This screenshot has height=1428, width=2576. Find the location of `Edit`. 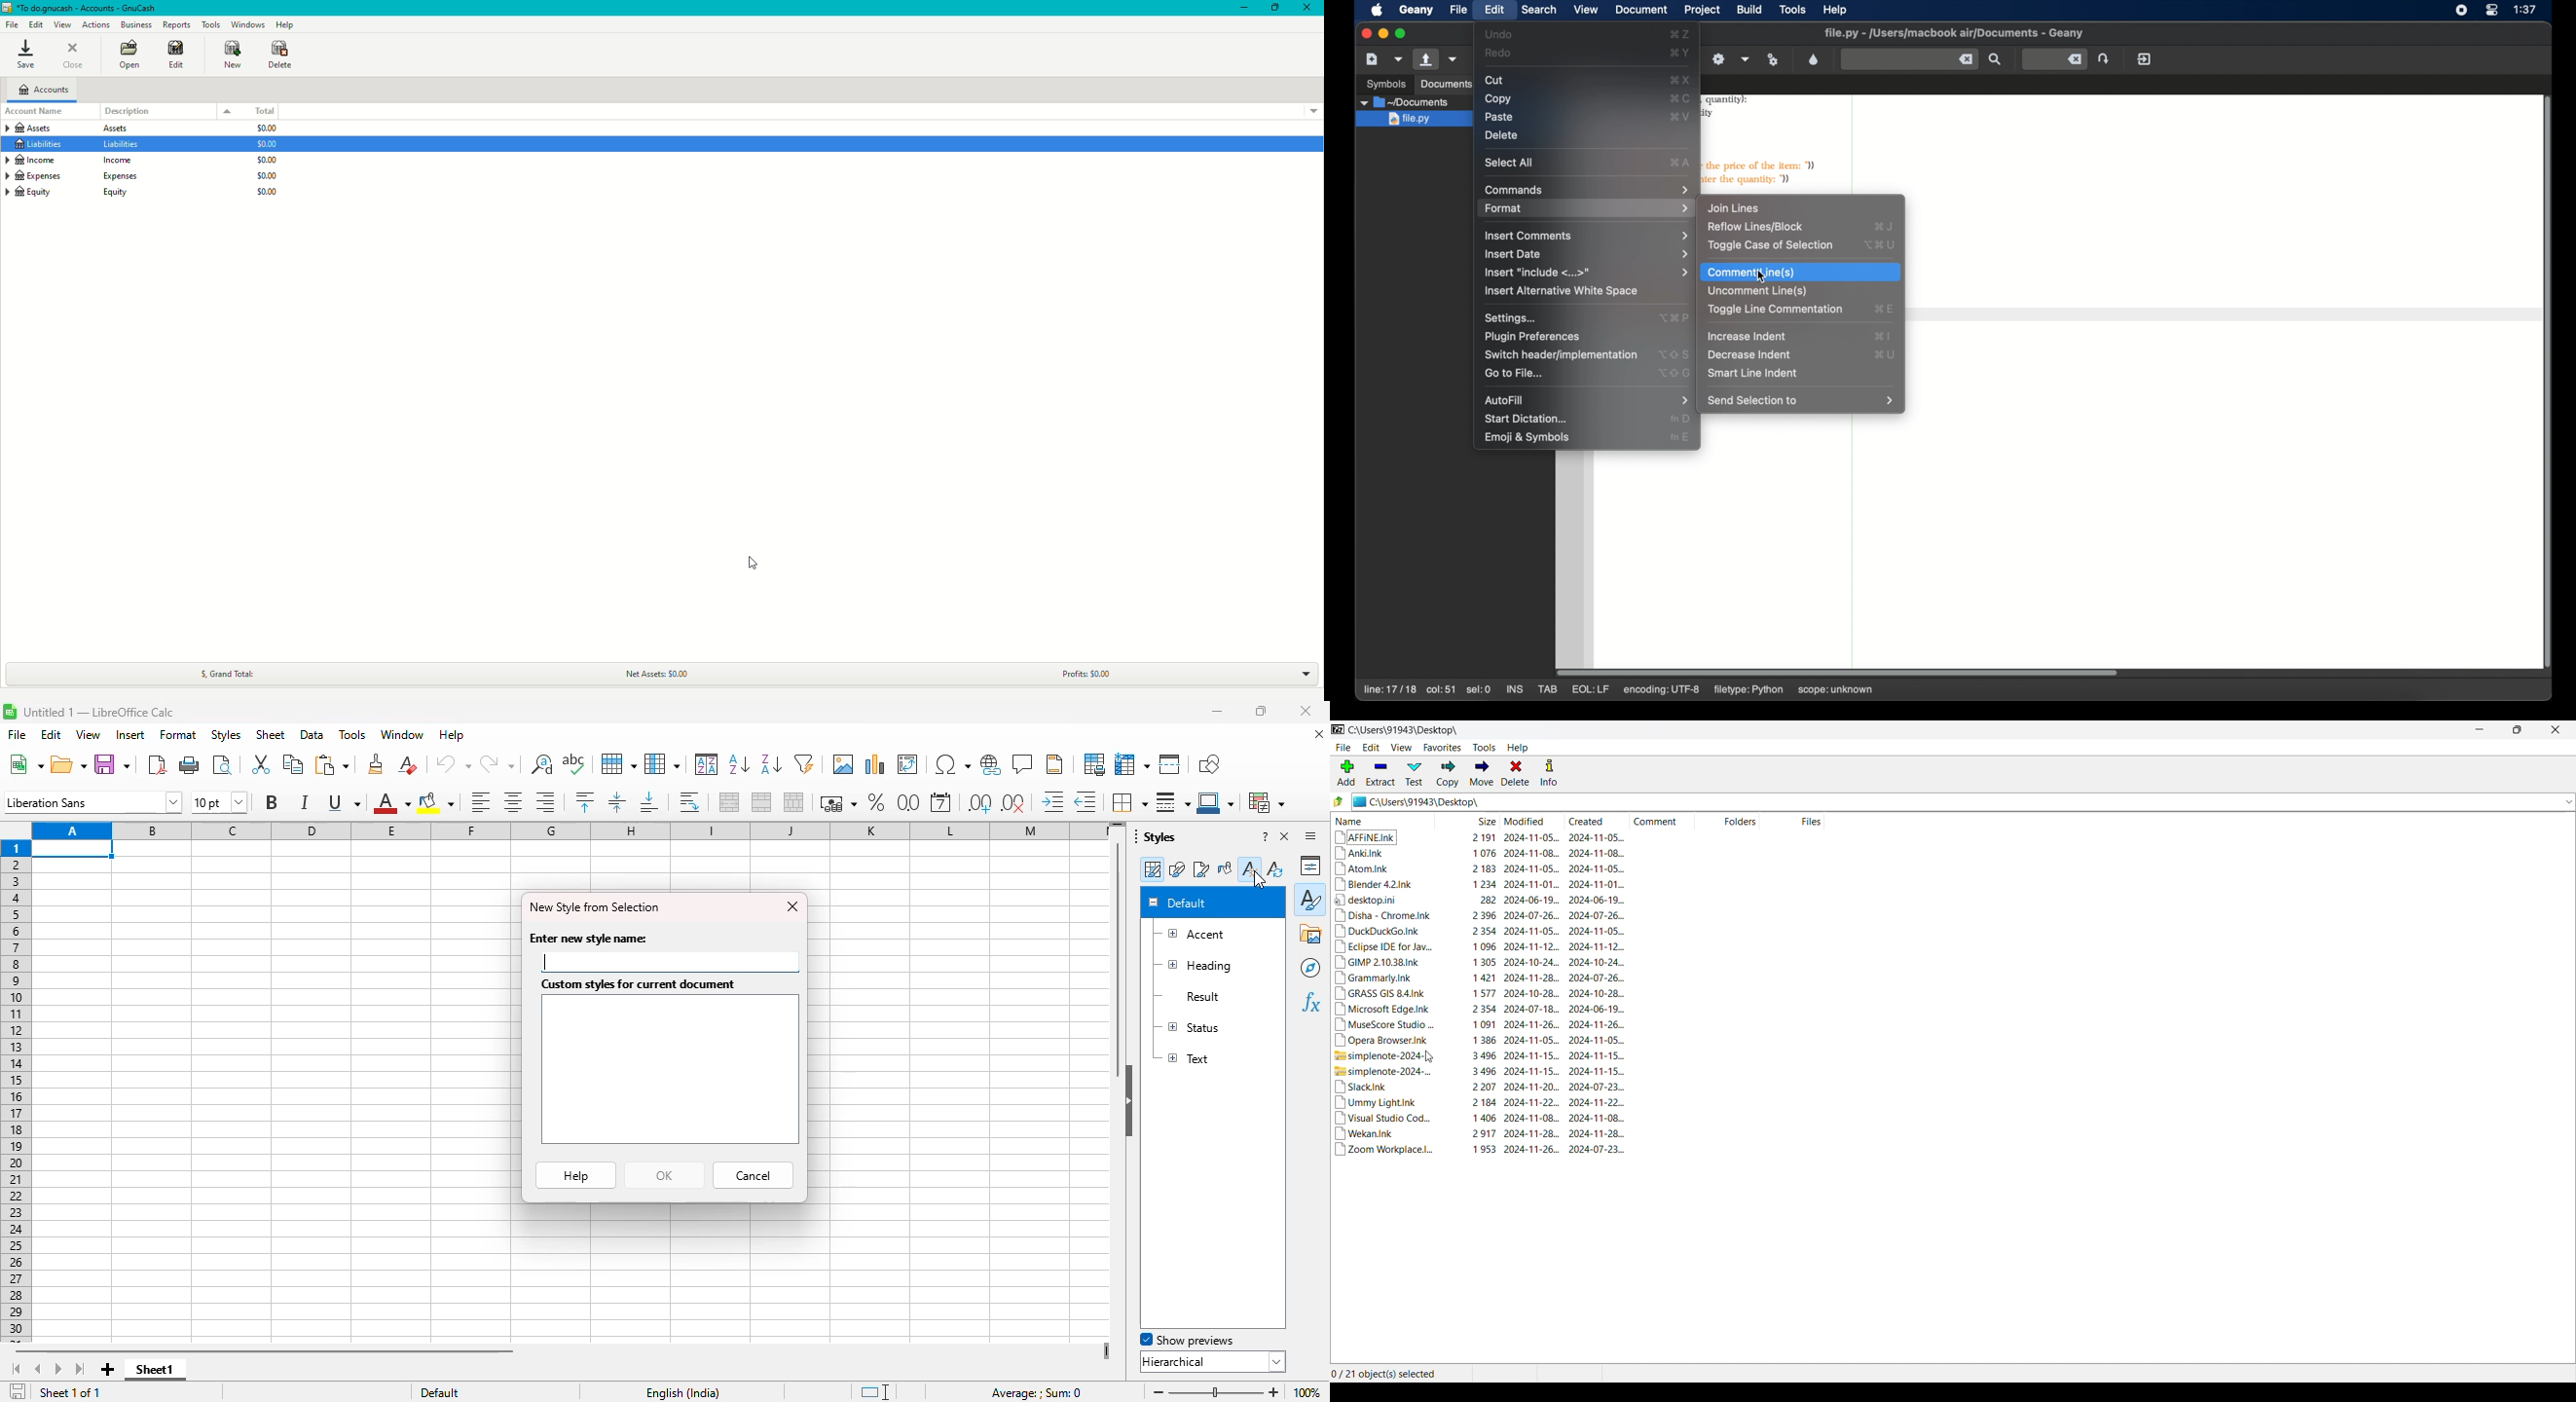

Edit is located at coordinates (179, 56).